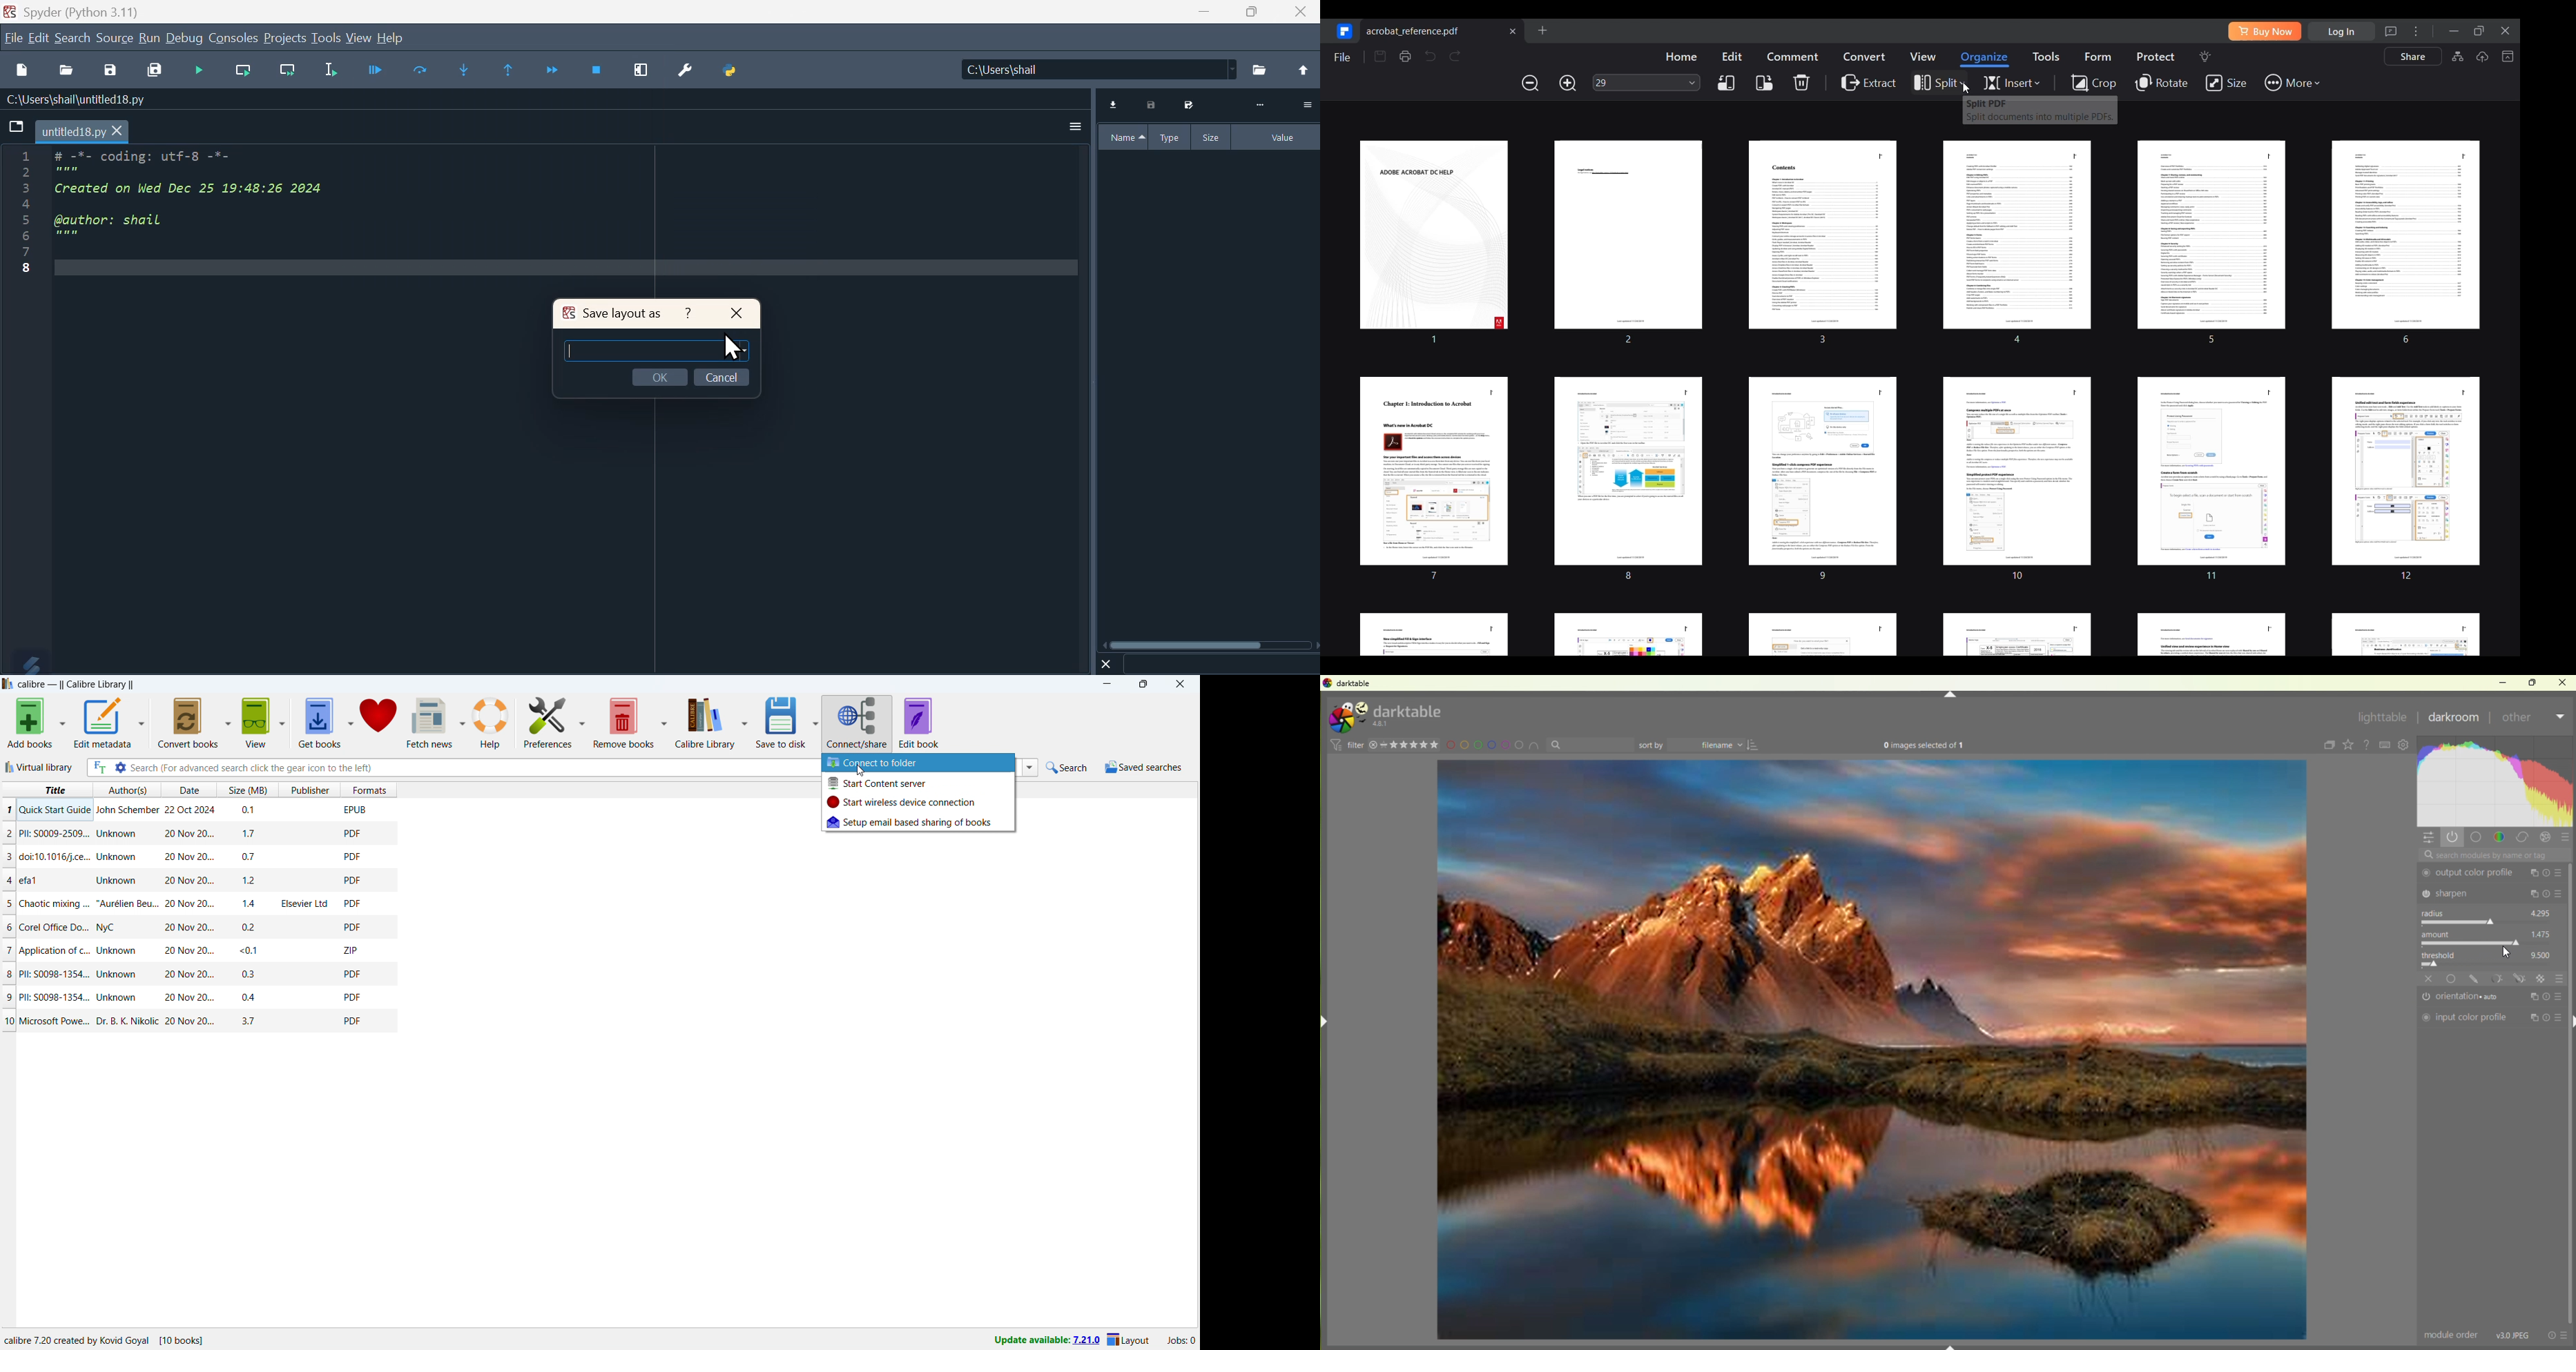 The width and height of the screenshot is (2576, 1372). What do you see at coordinates (1252, 12) in the screenshot?
I see `Maximize` at bounding box center [1252, 12].